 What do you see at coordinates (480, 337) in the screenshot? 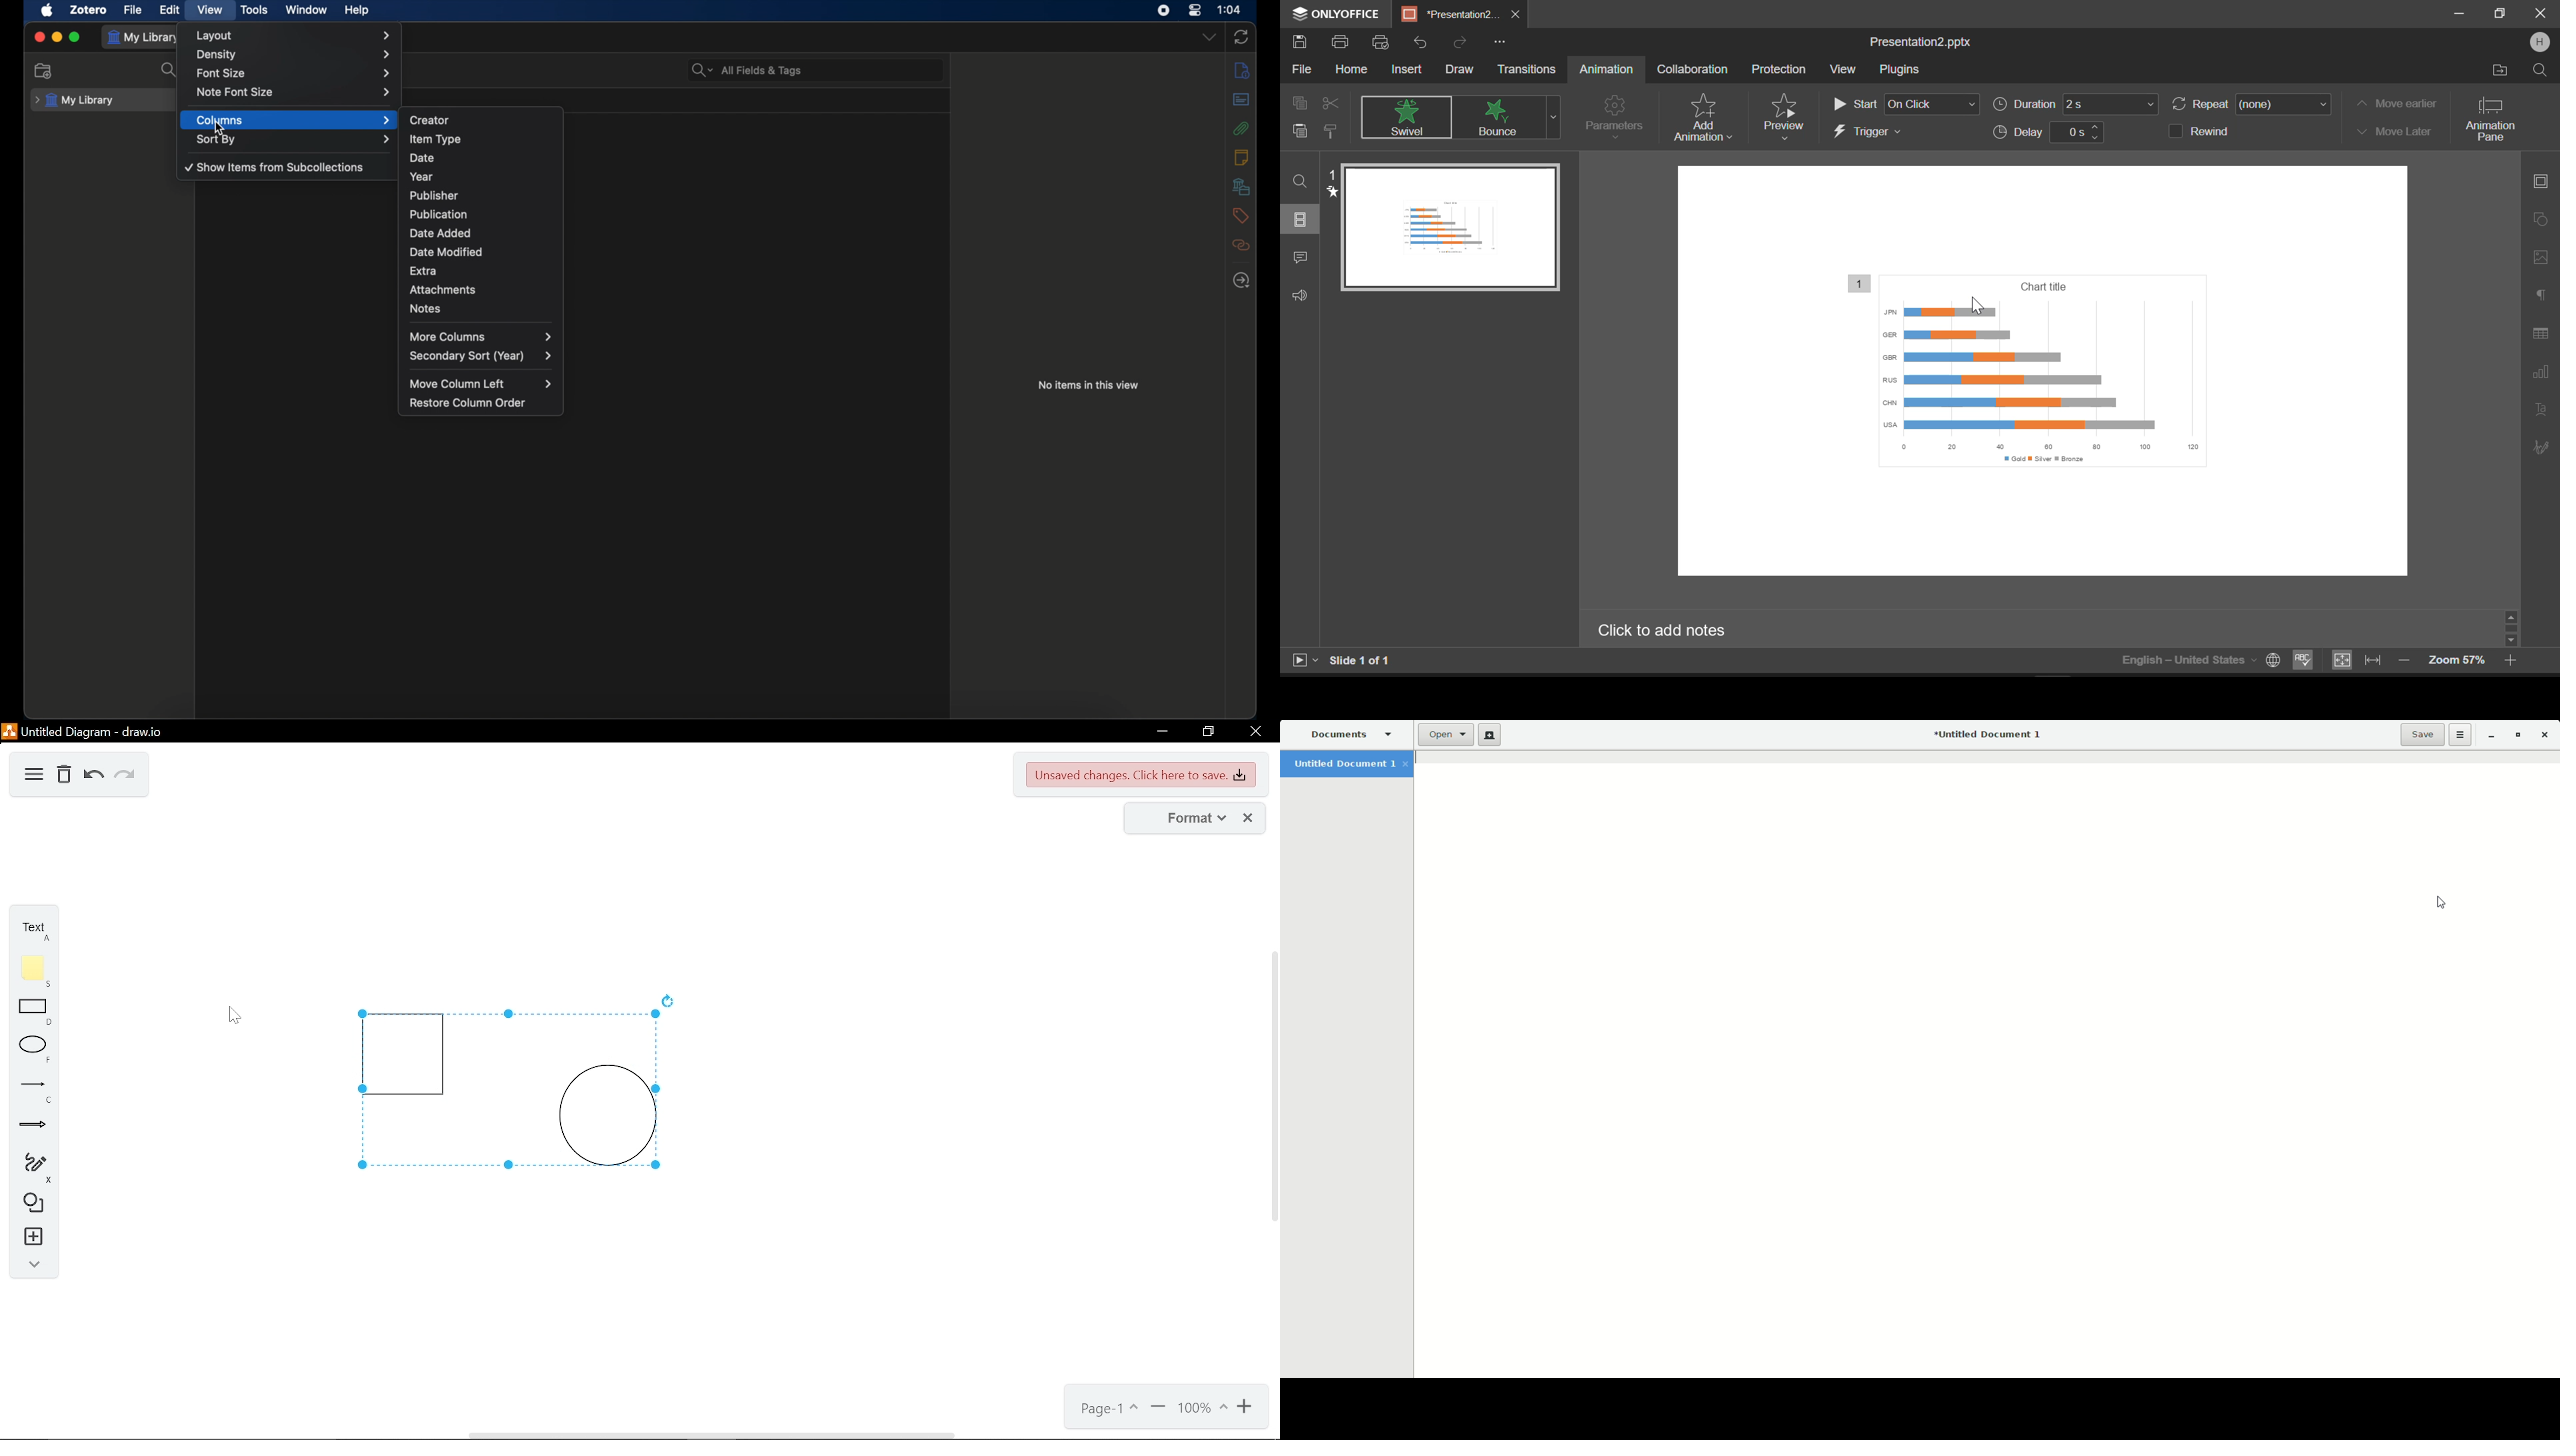
I see `more columns` at bounding box center [480, 337].